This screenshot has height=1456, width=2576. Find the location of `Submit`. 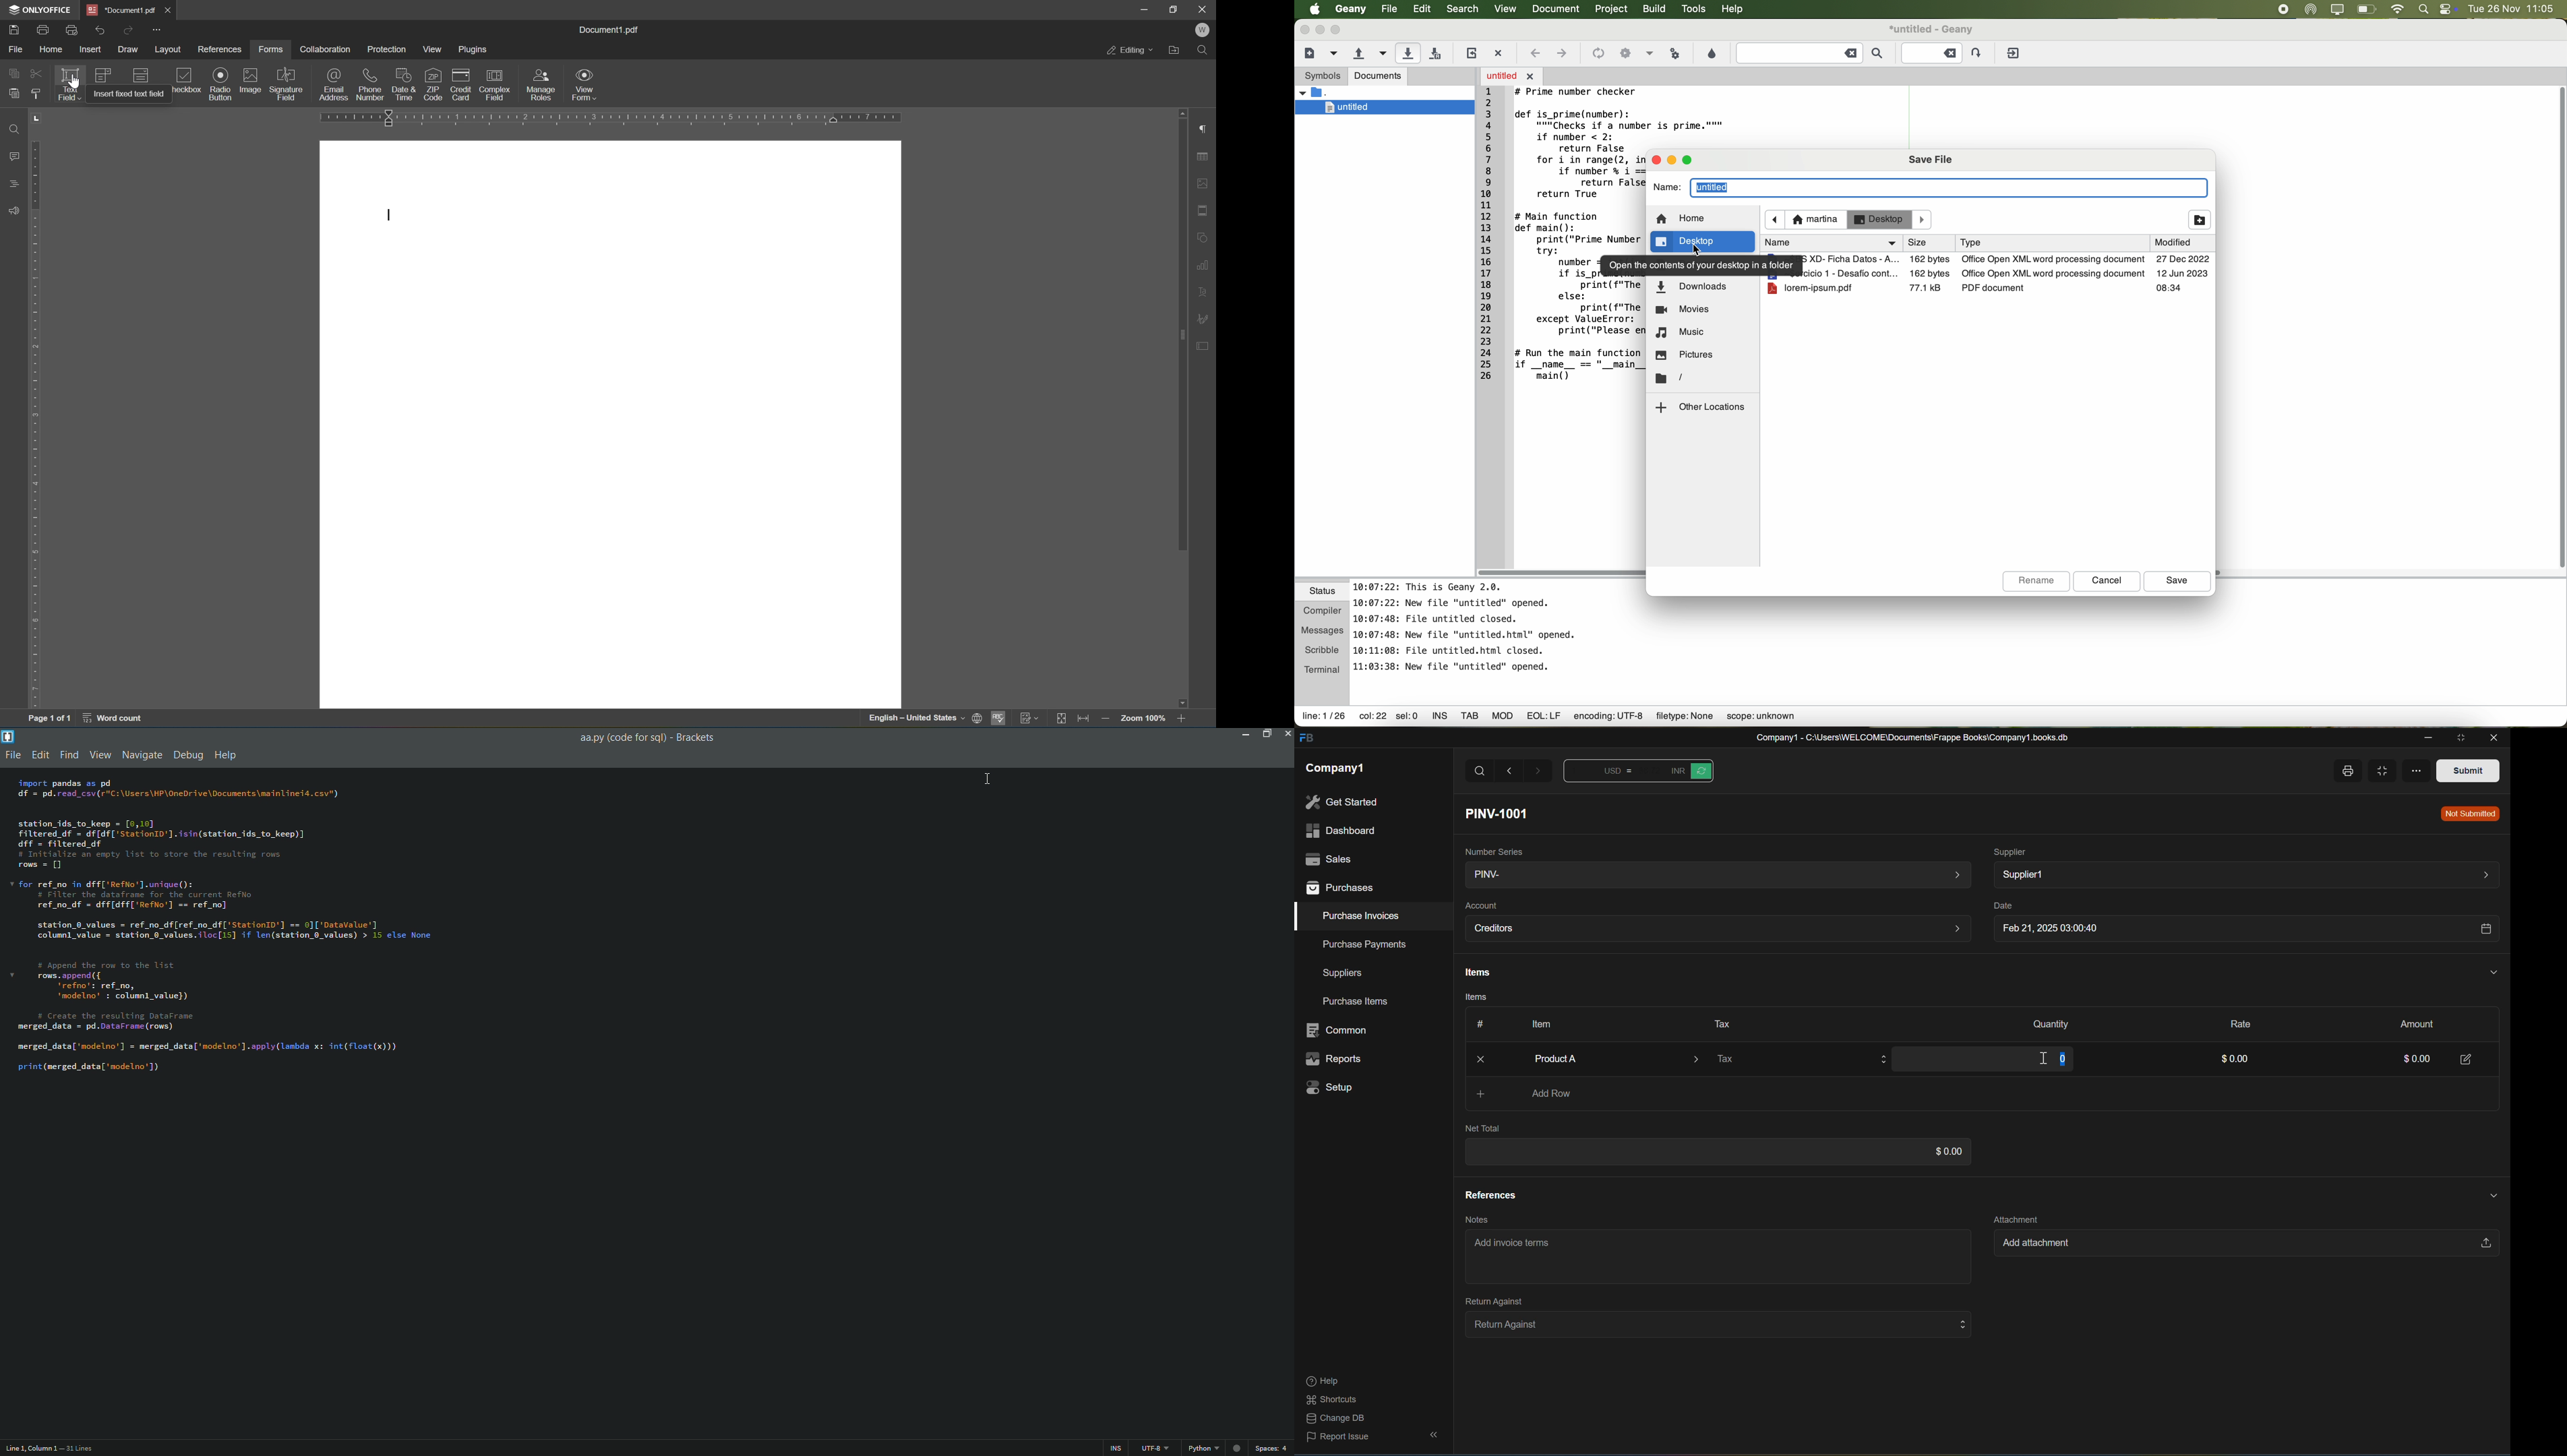

Submit is located at coordinates (2469, 770).